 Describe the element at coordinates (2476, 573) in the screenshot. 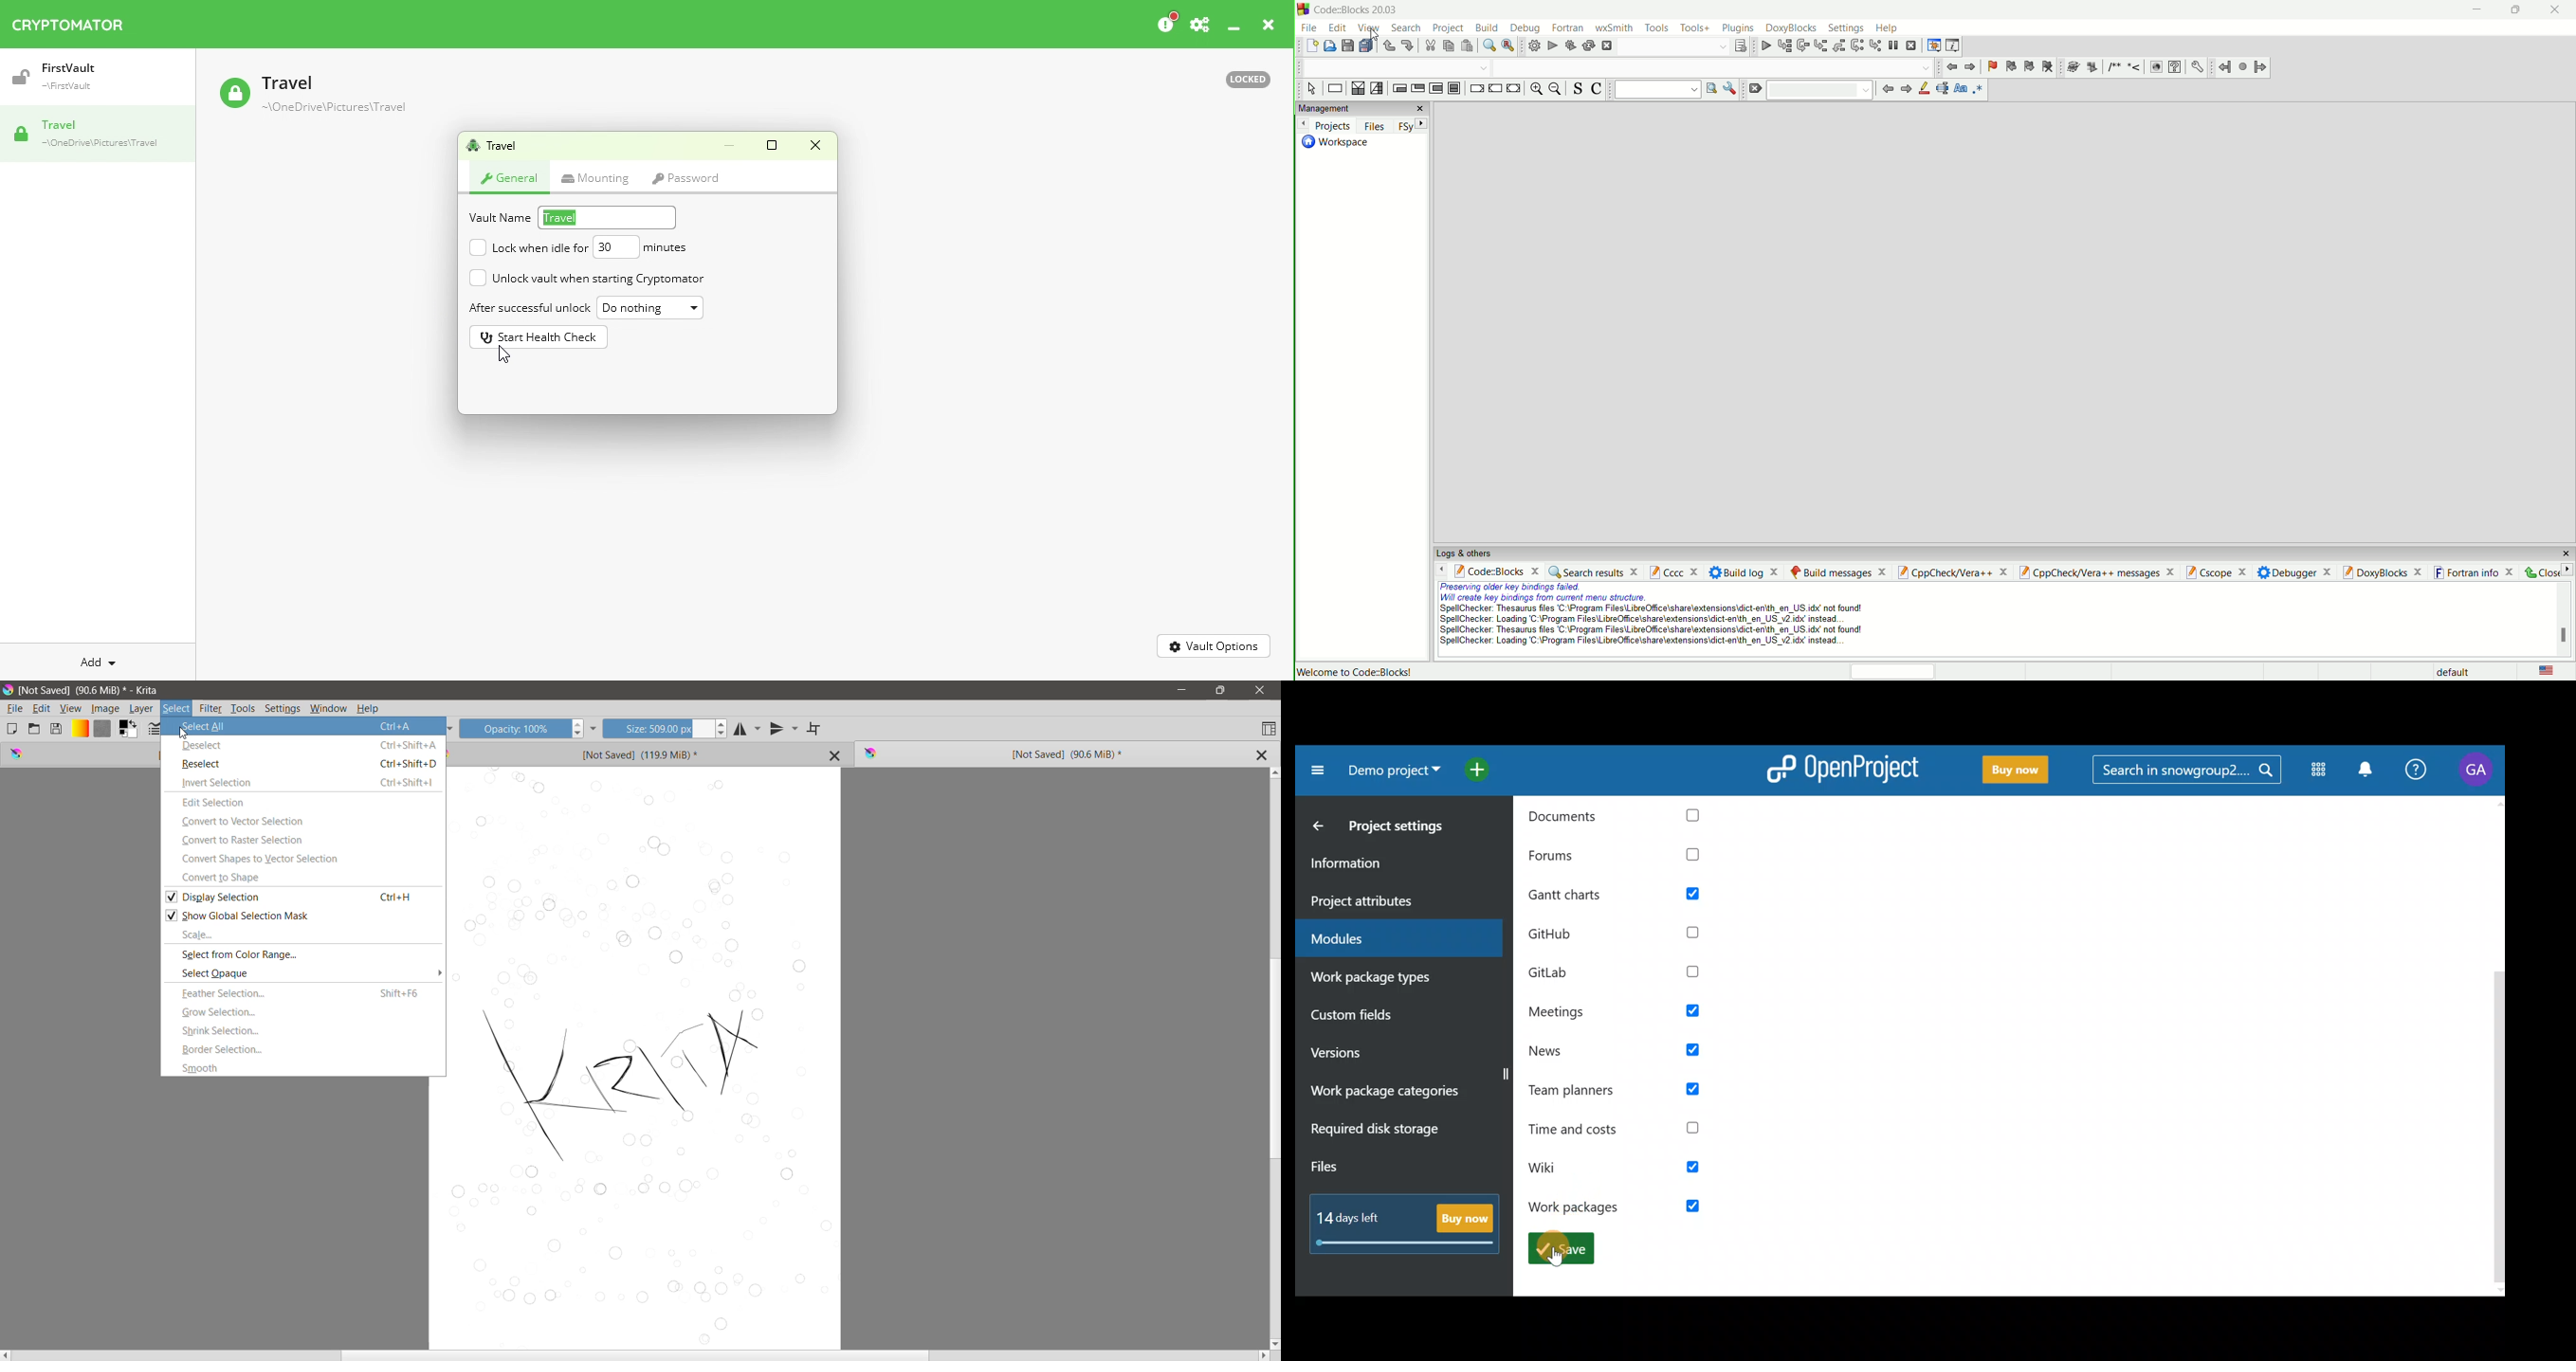

I see `forton info` at that location.